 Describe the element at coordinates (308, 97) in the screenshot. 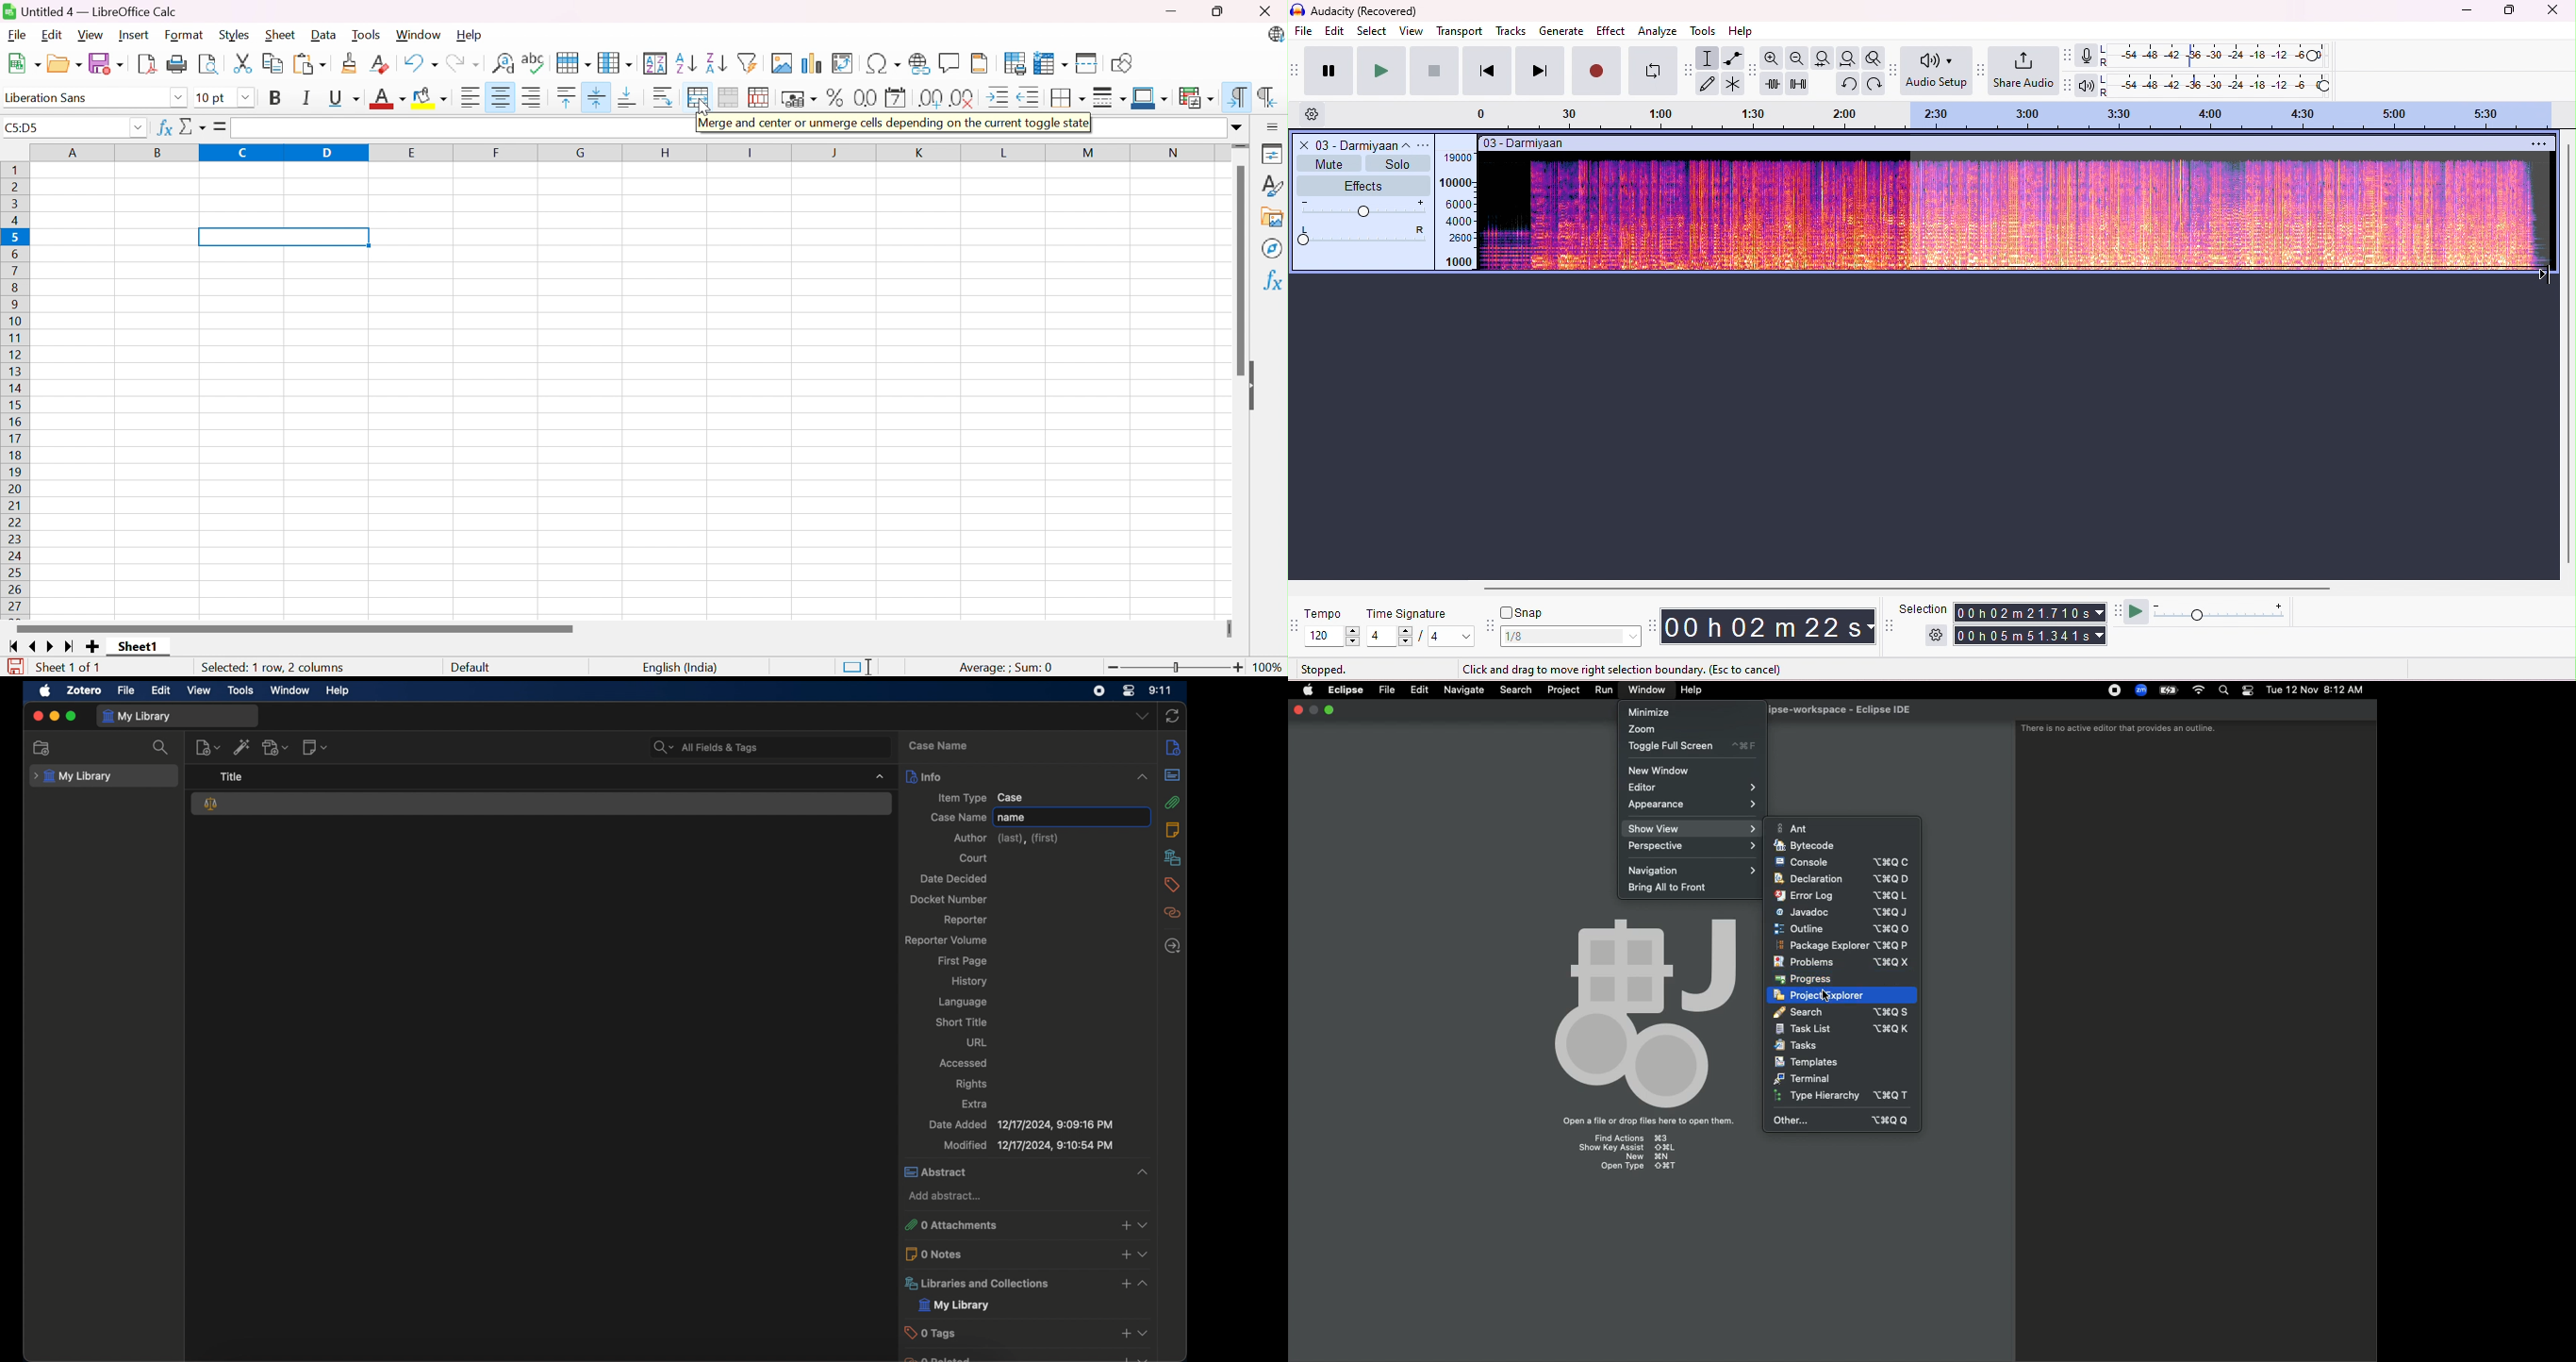

I see `Italic` at that location.